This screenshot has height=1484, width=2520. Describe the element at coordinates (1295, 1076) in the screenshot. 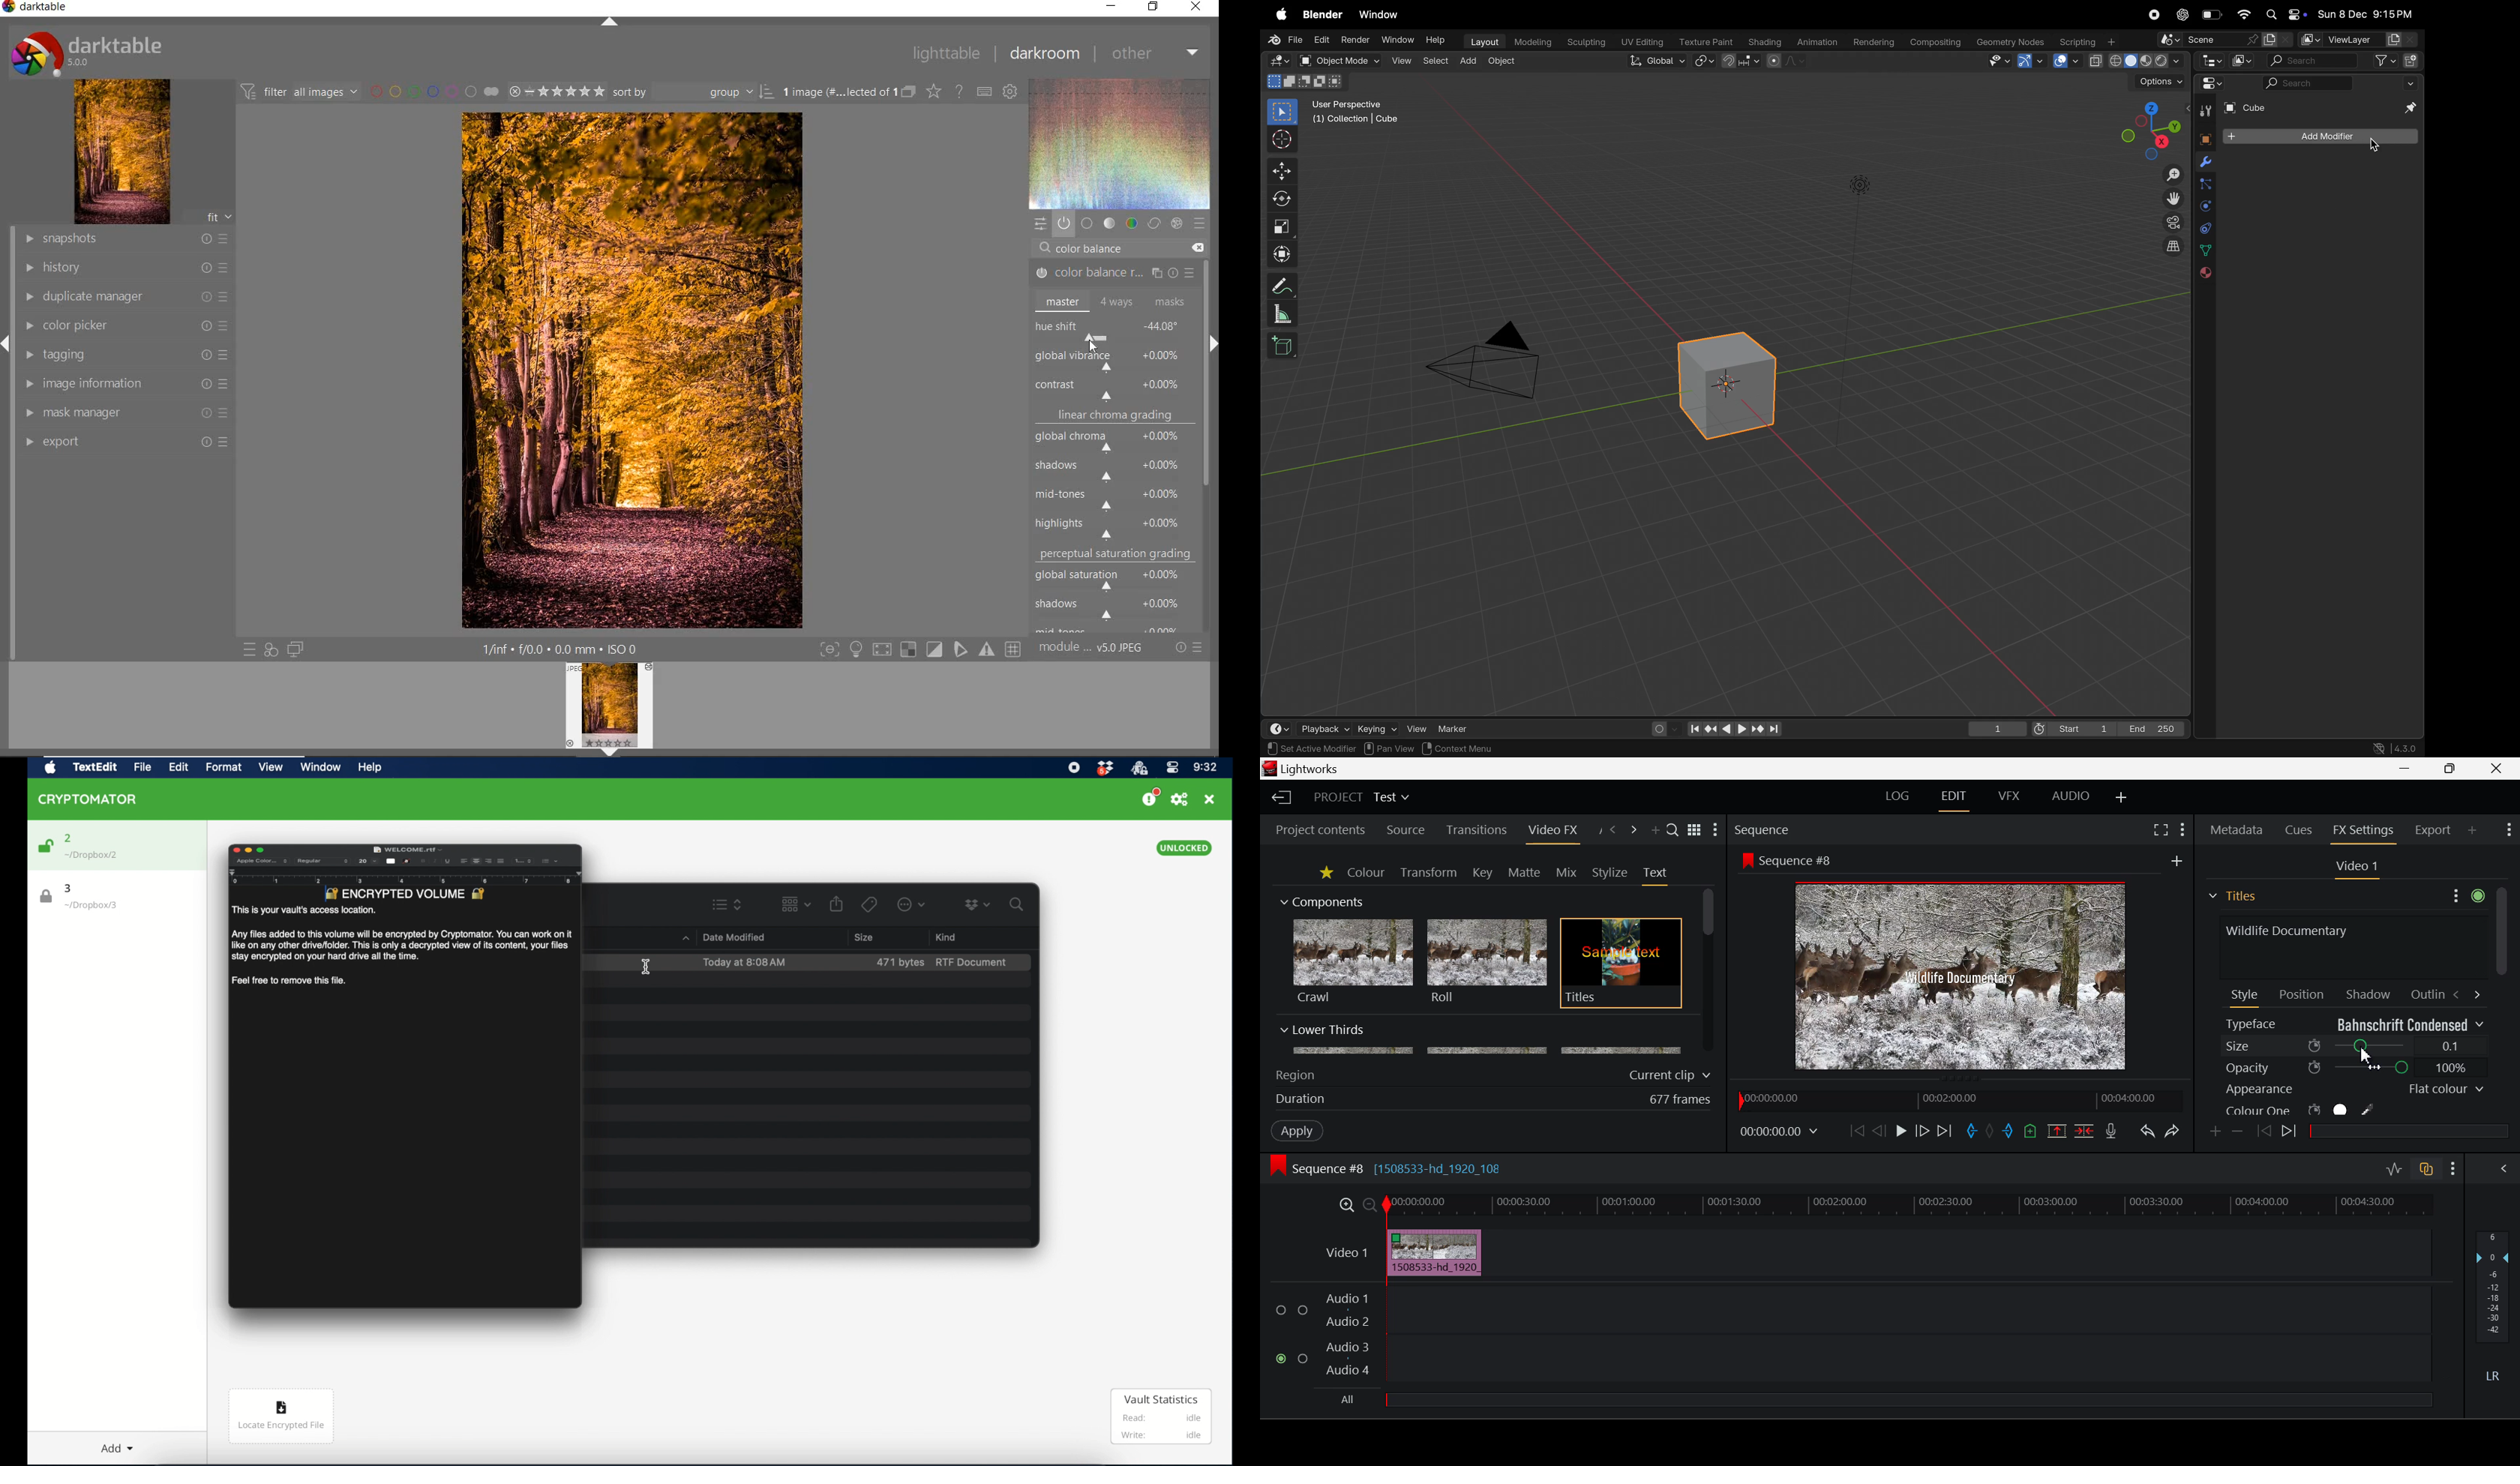

I see `Region` at that location.